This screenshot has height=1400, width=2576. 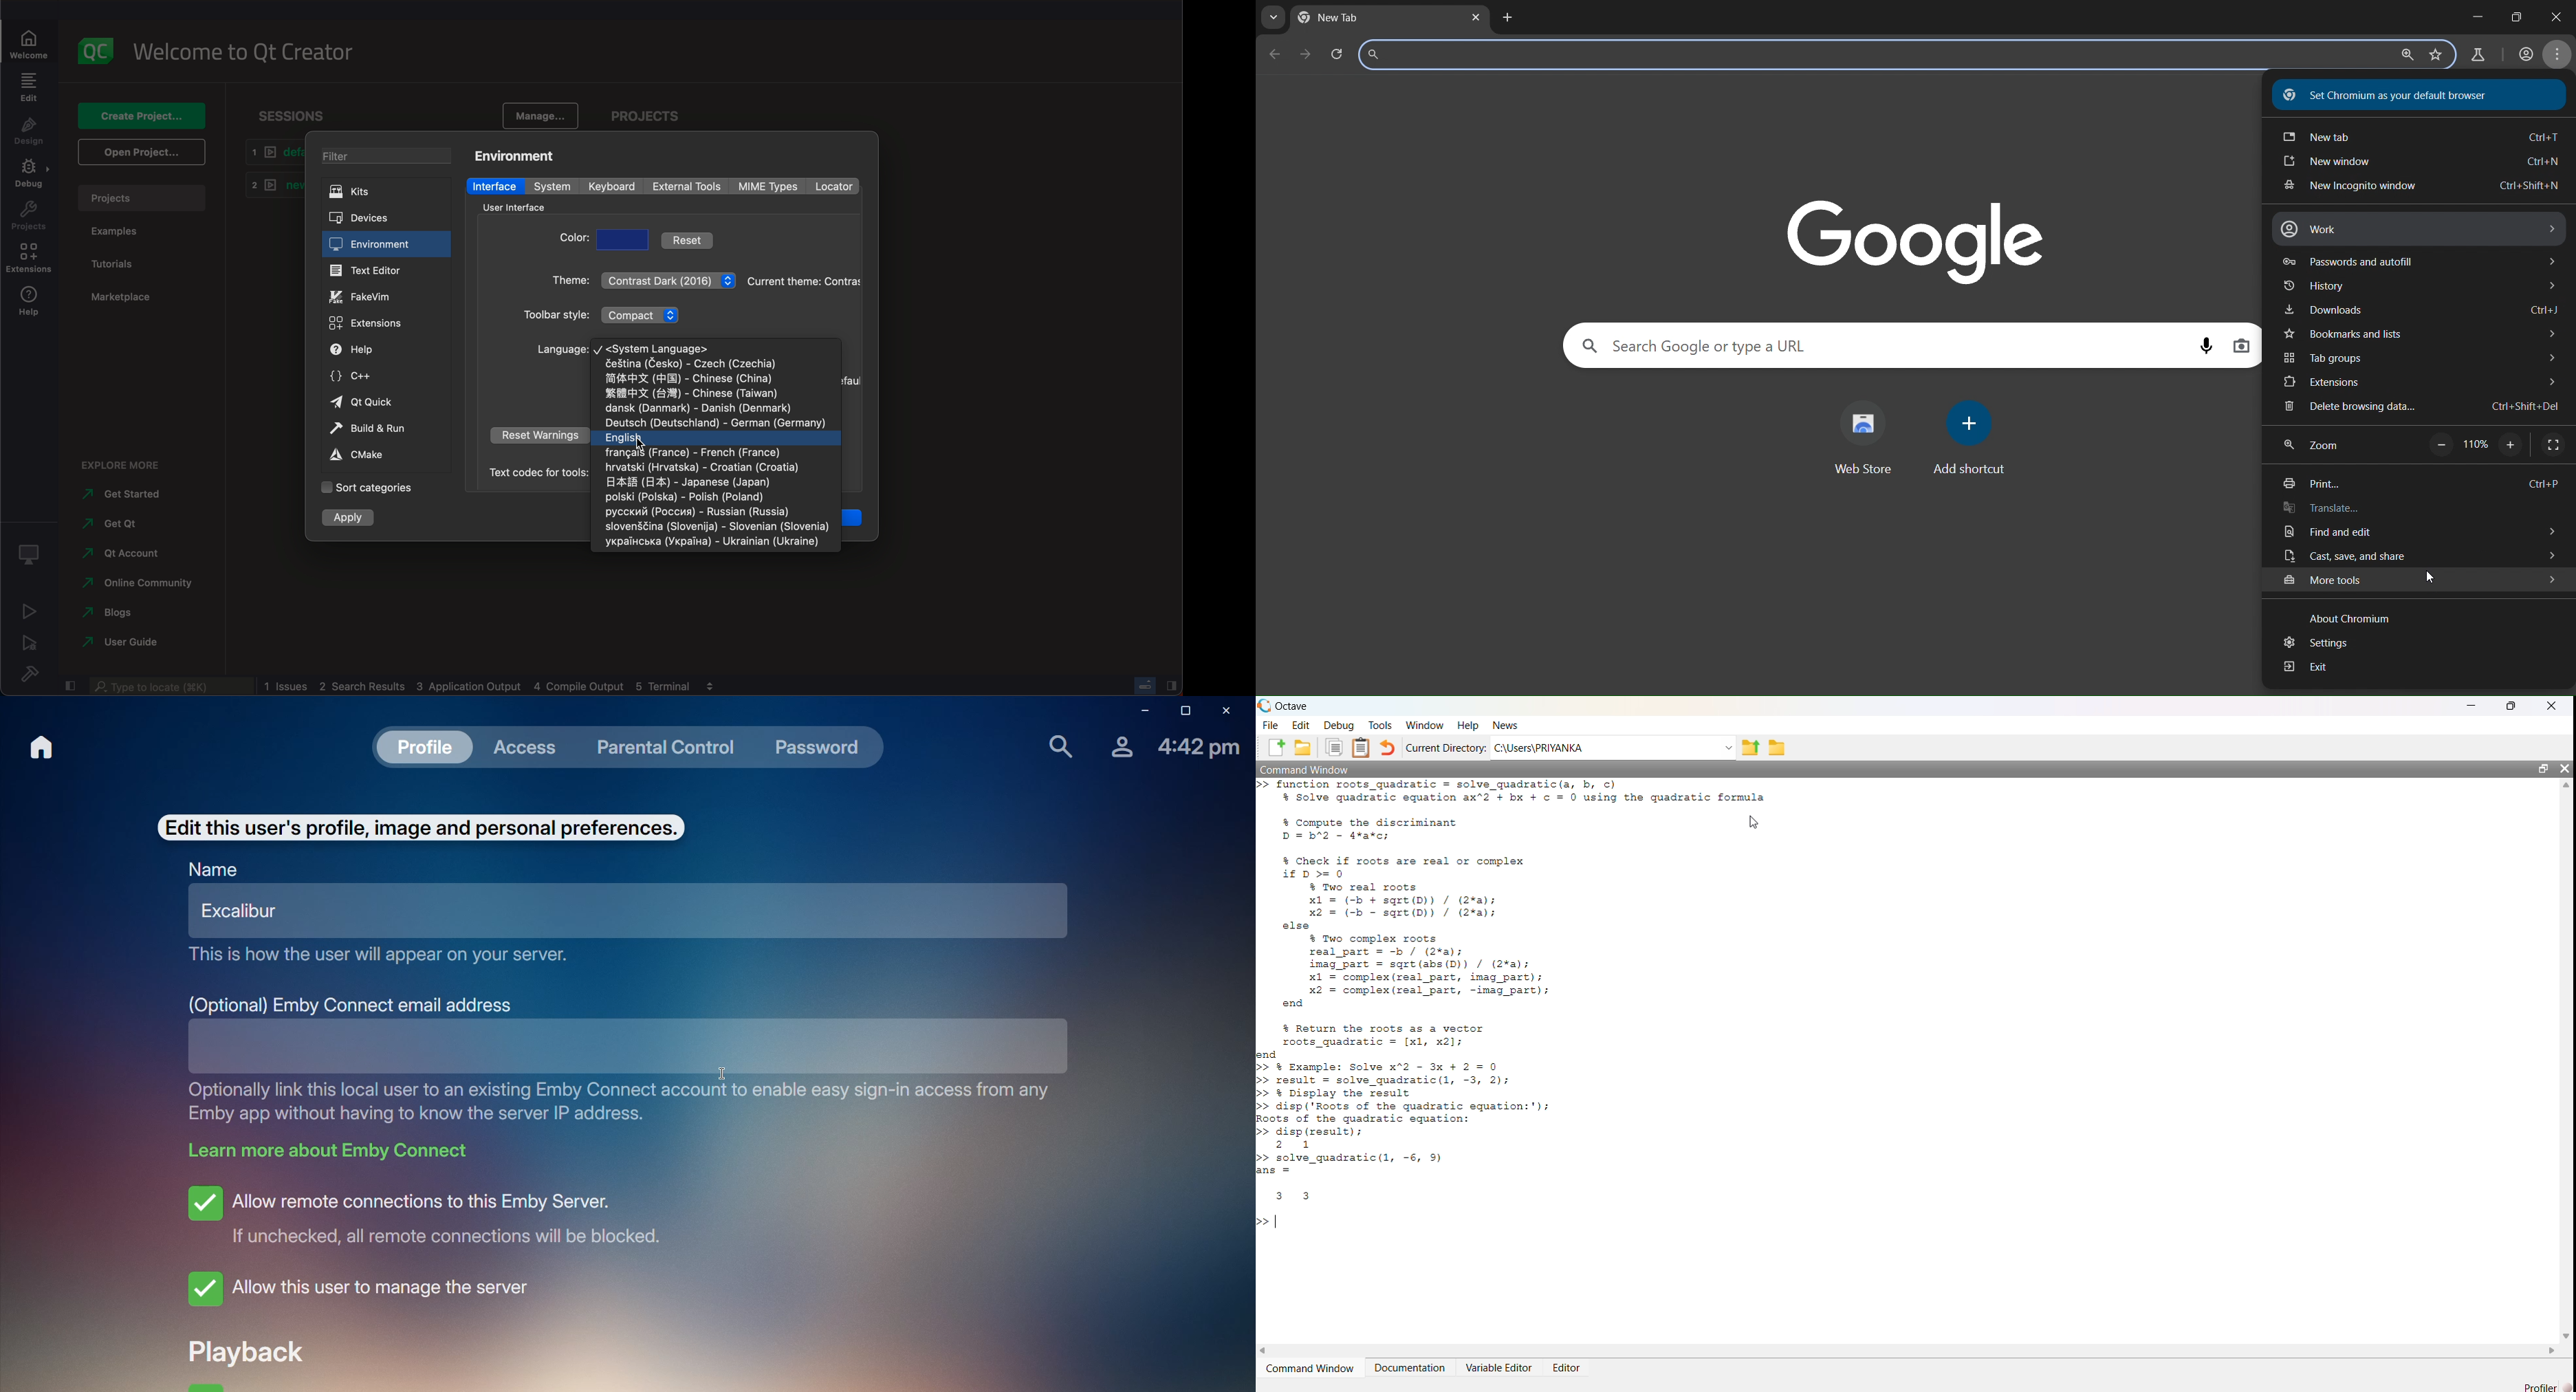 What do you see at coordinates (640, 442) in the screenshot?
I see `curser` at bounding box center [640, 442].